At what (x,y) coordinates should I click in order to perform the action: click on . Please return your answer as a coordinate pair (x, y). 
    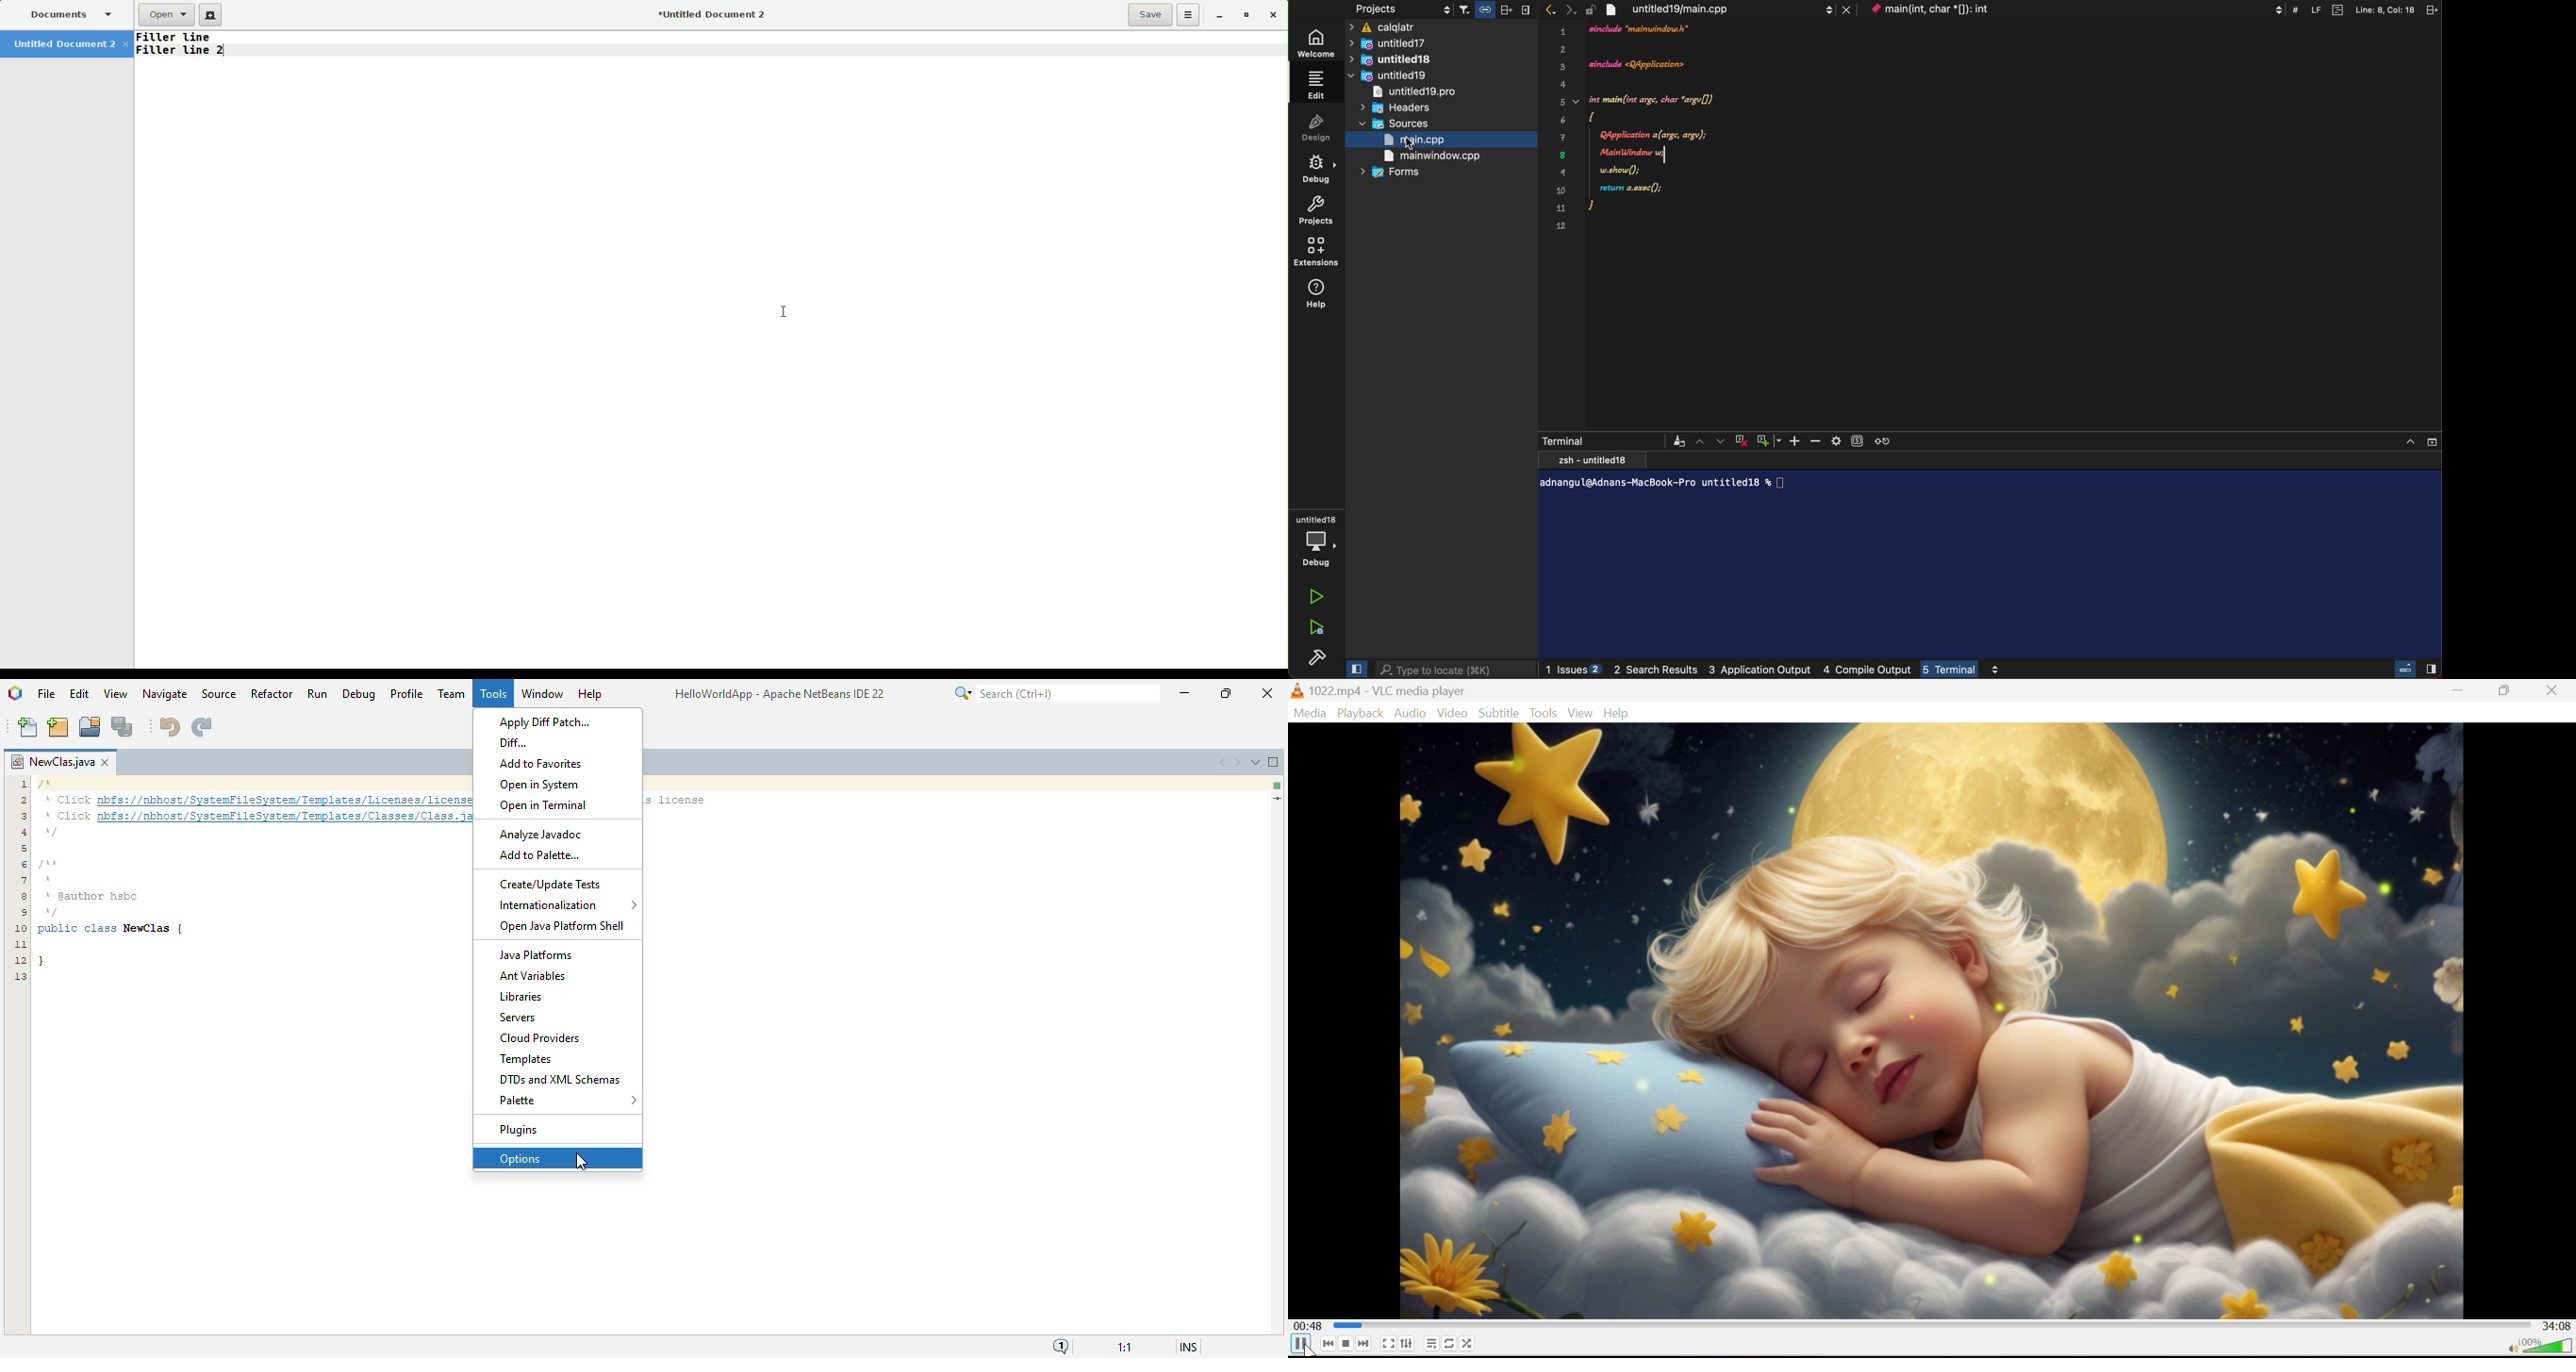
    Looking at the image, I should click on (1497, 10).